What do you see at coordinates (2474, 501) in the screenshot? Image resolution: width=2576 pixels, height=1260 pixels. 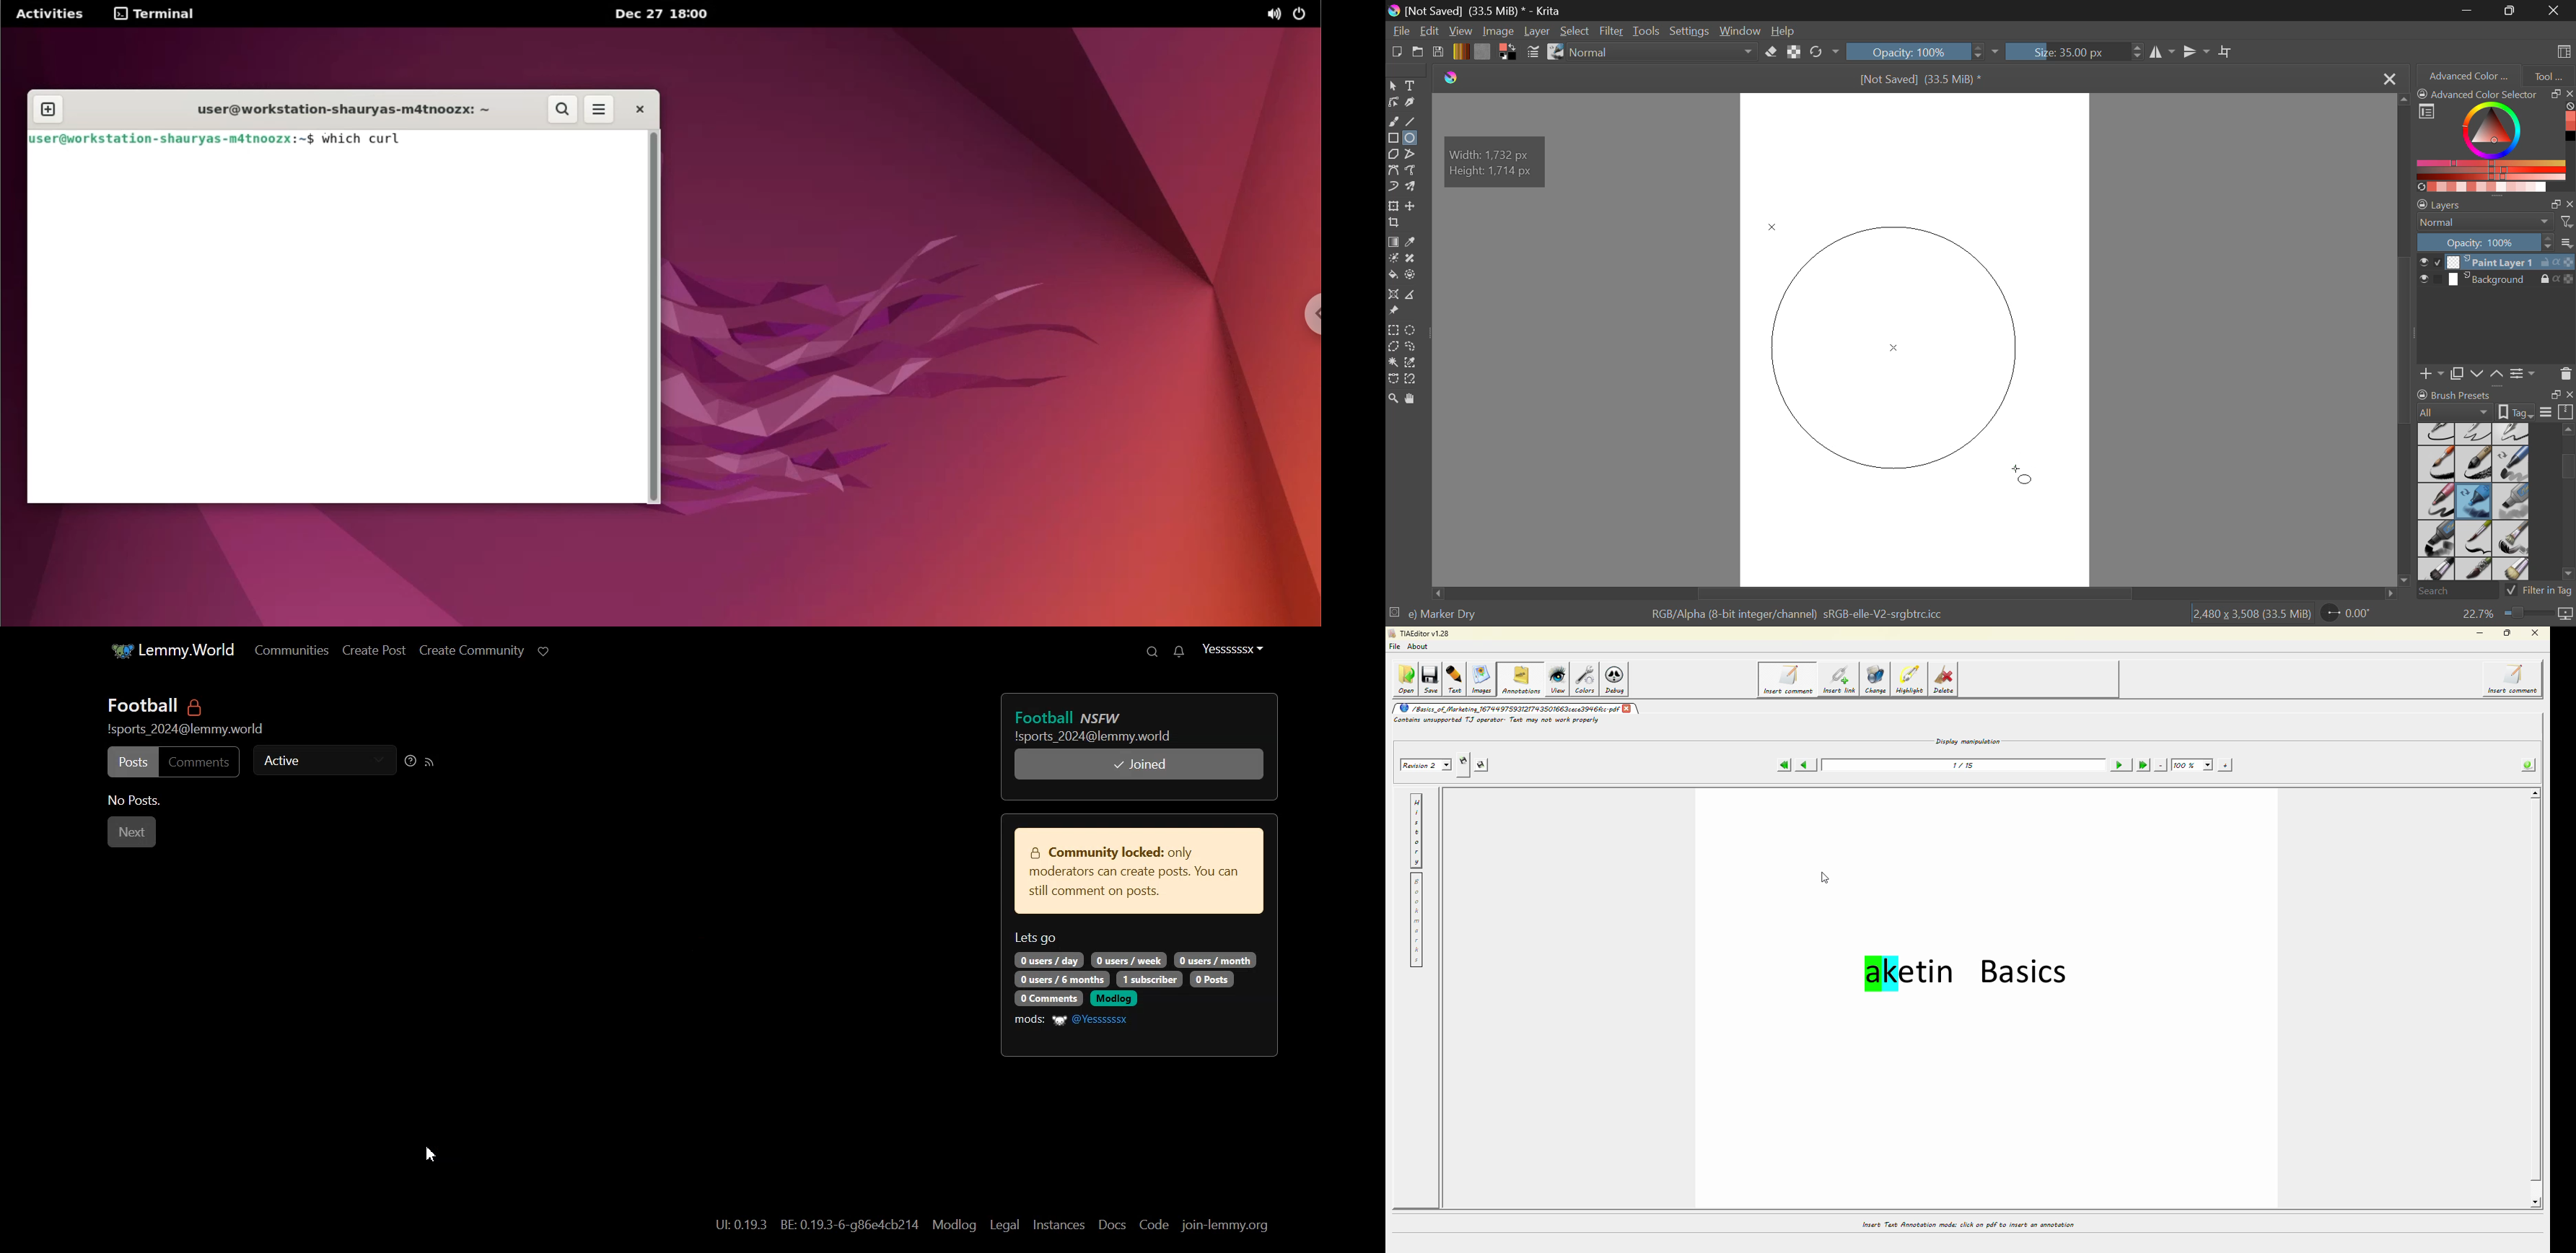 I see `Marker Dry` at bounding box center [2474, 501].